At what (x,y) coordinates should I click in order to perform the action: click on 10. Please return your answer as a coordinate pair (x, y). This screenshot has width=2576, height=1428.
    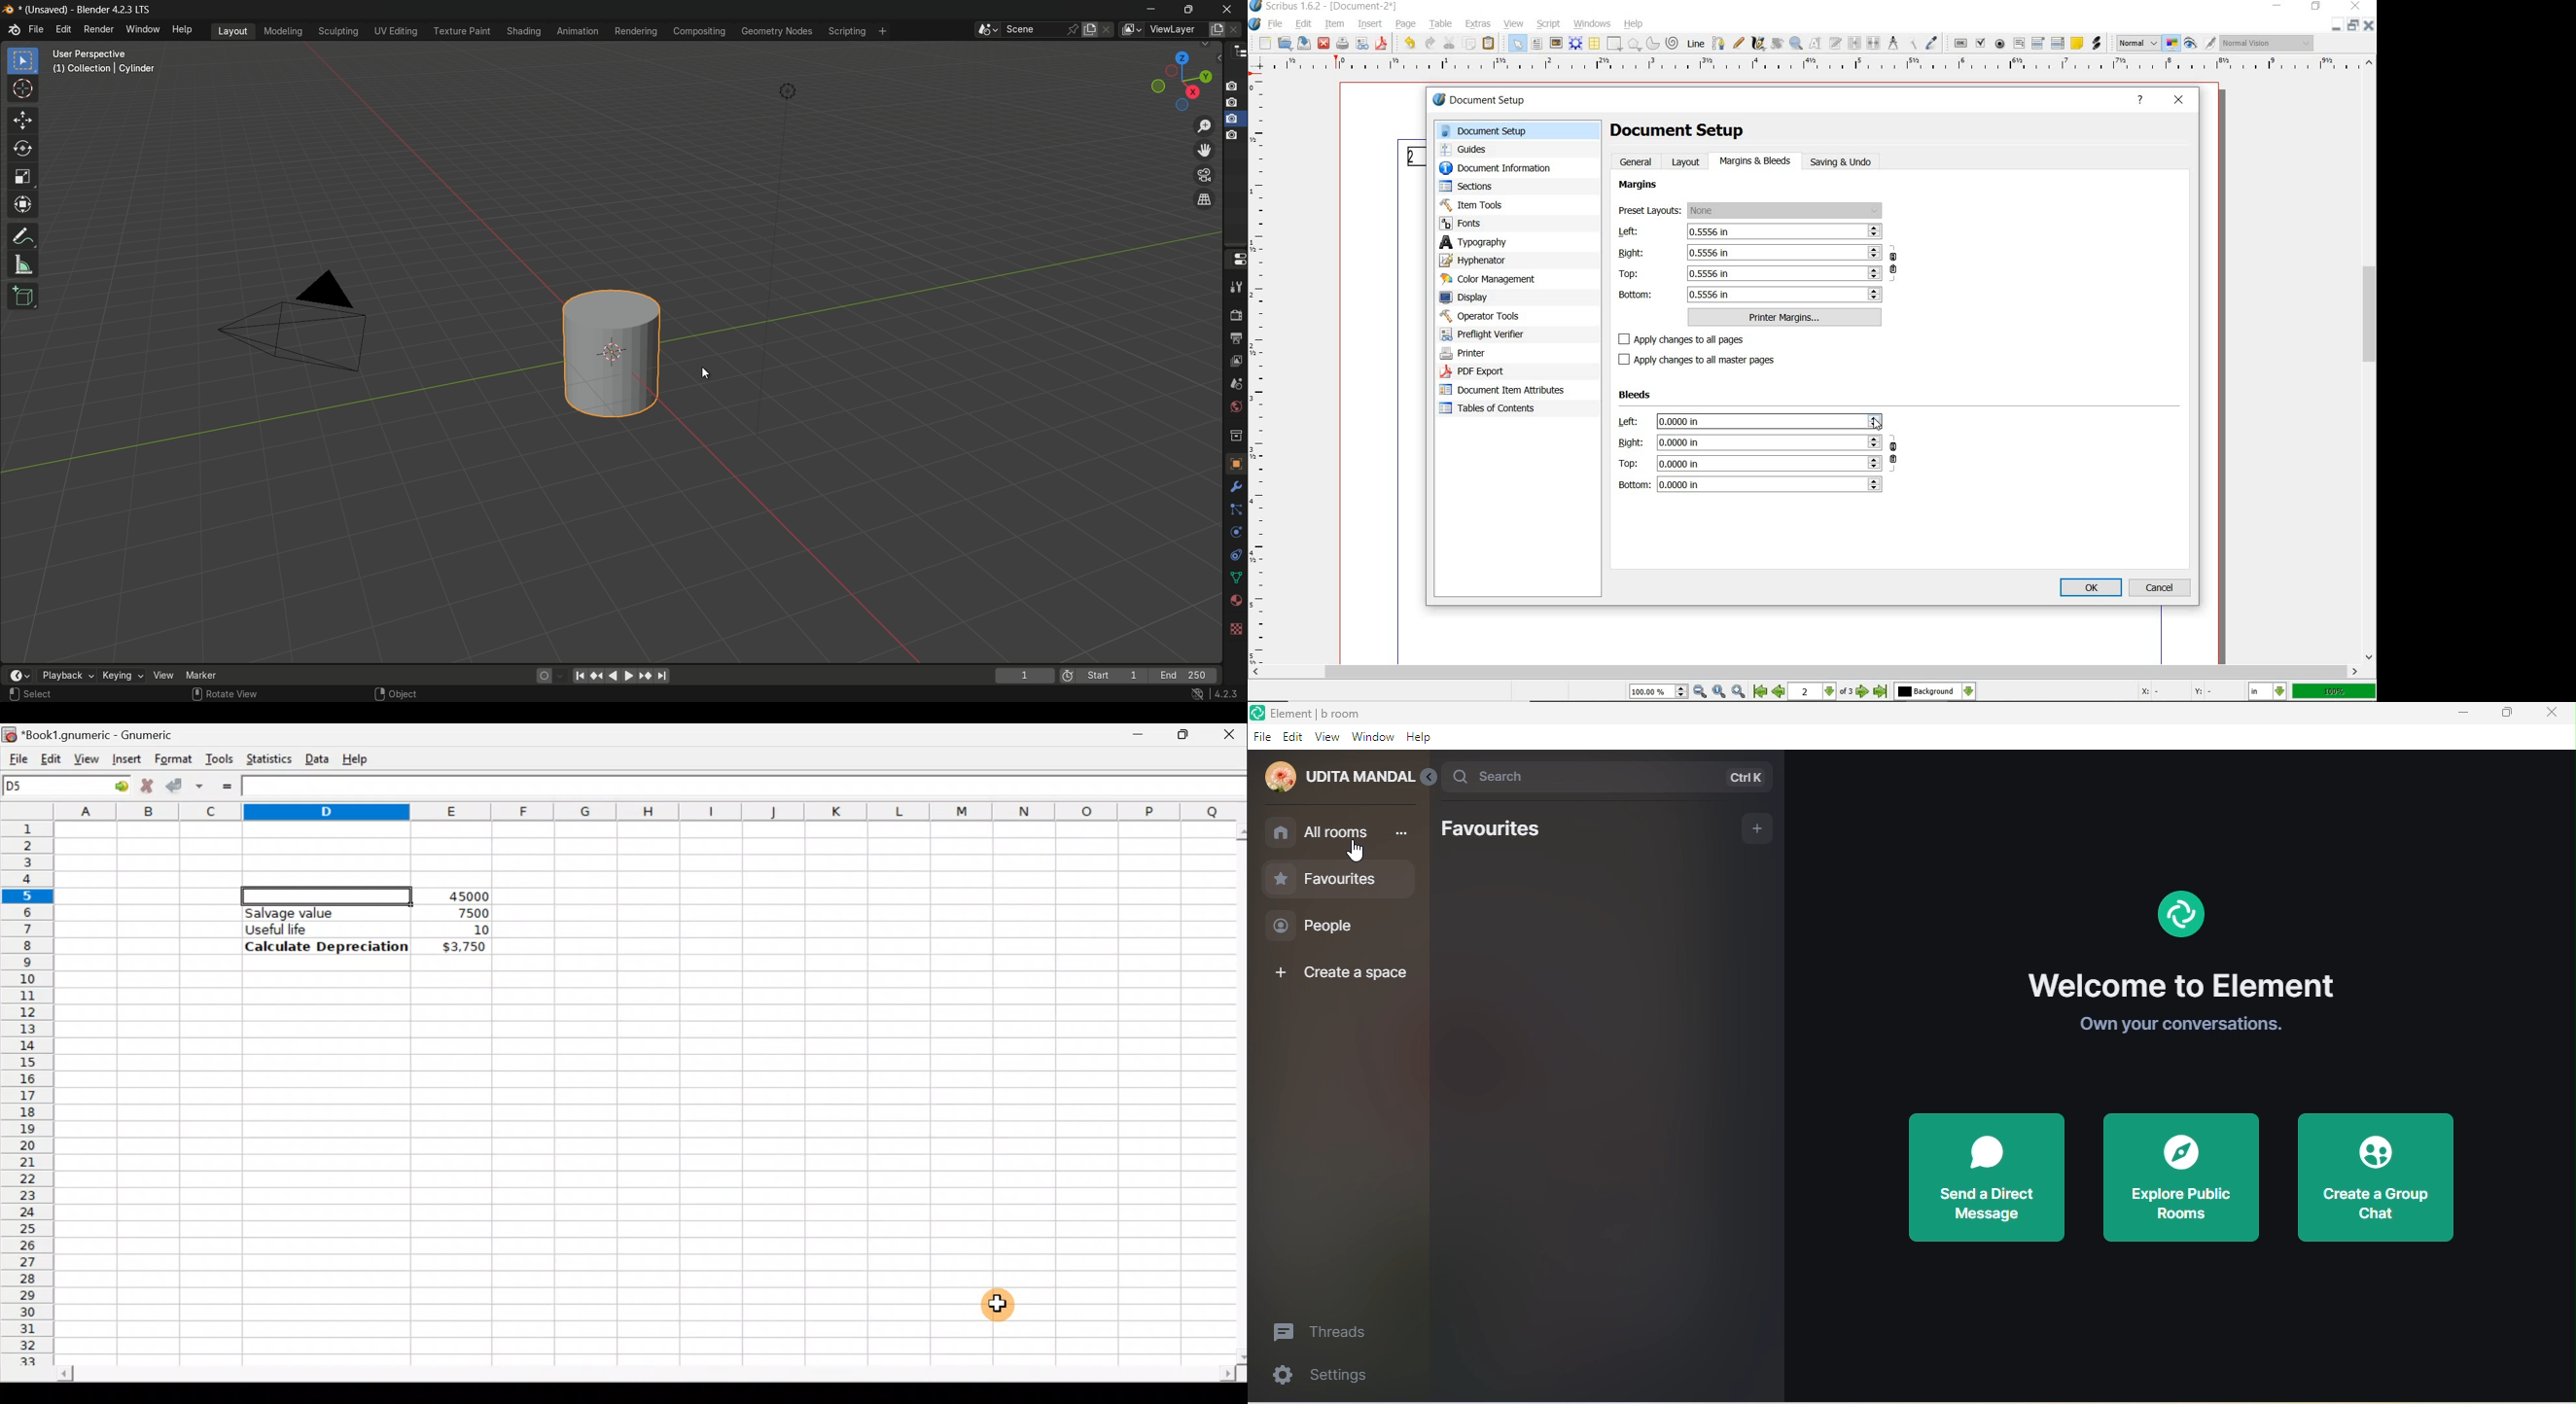
    Looking at the image, I should click on (465, 930).